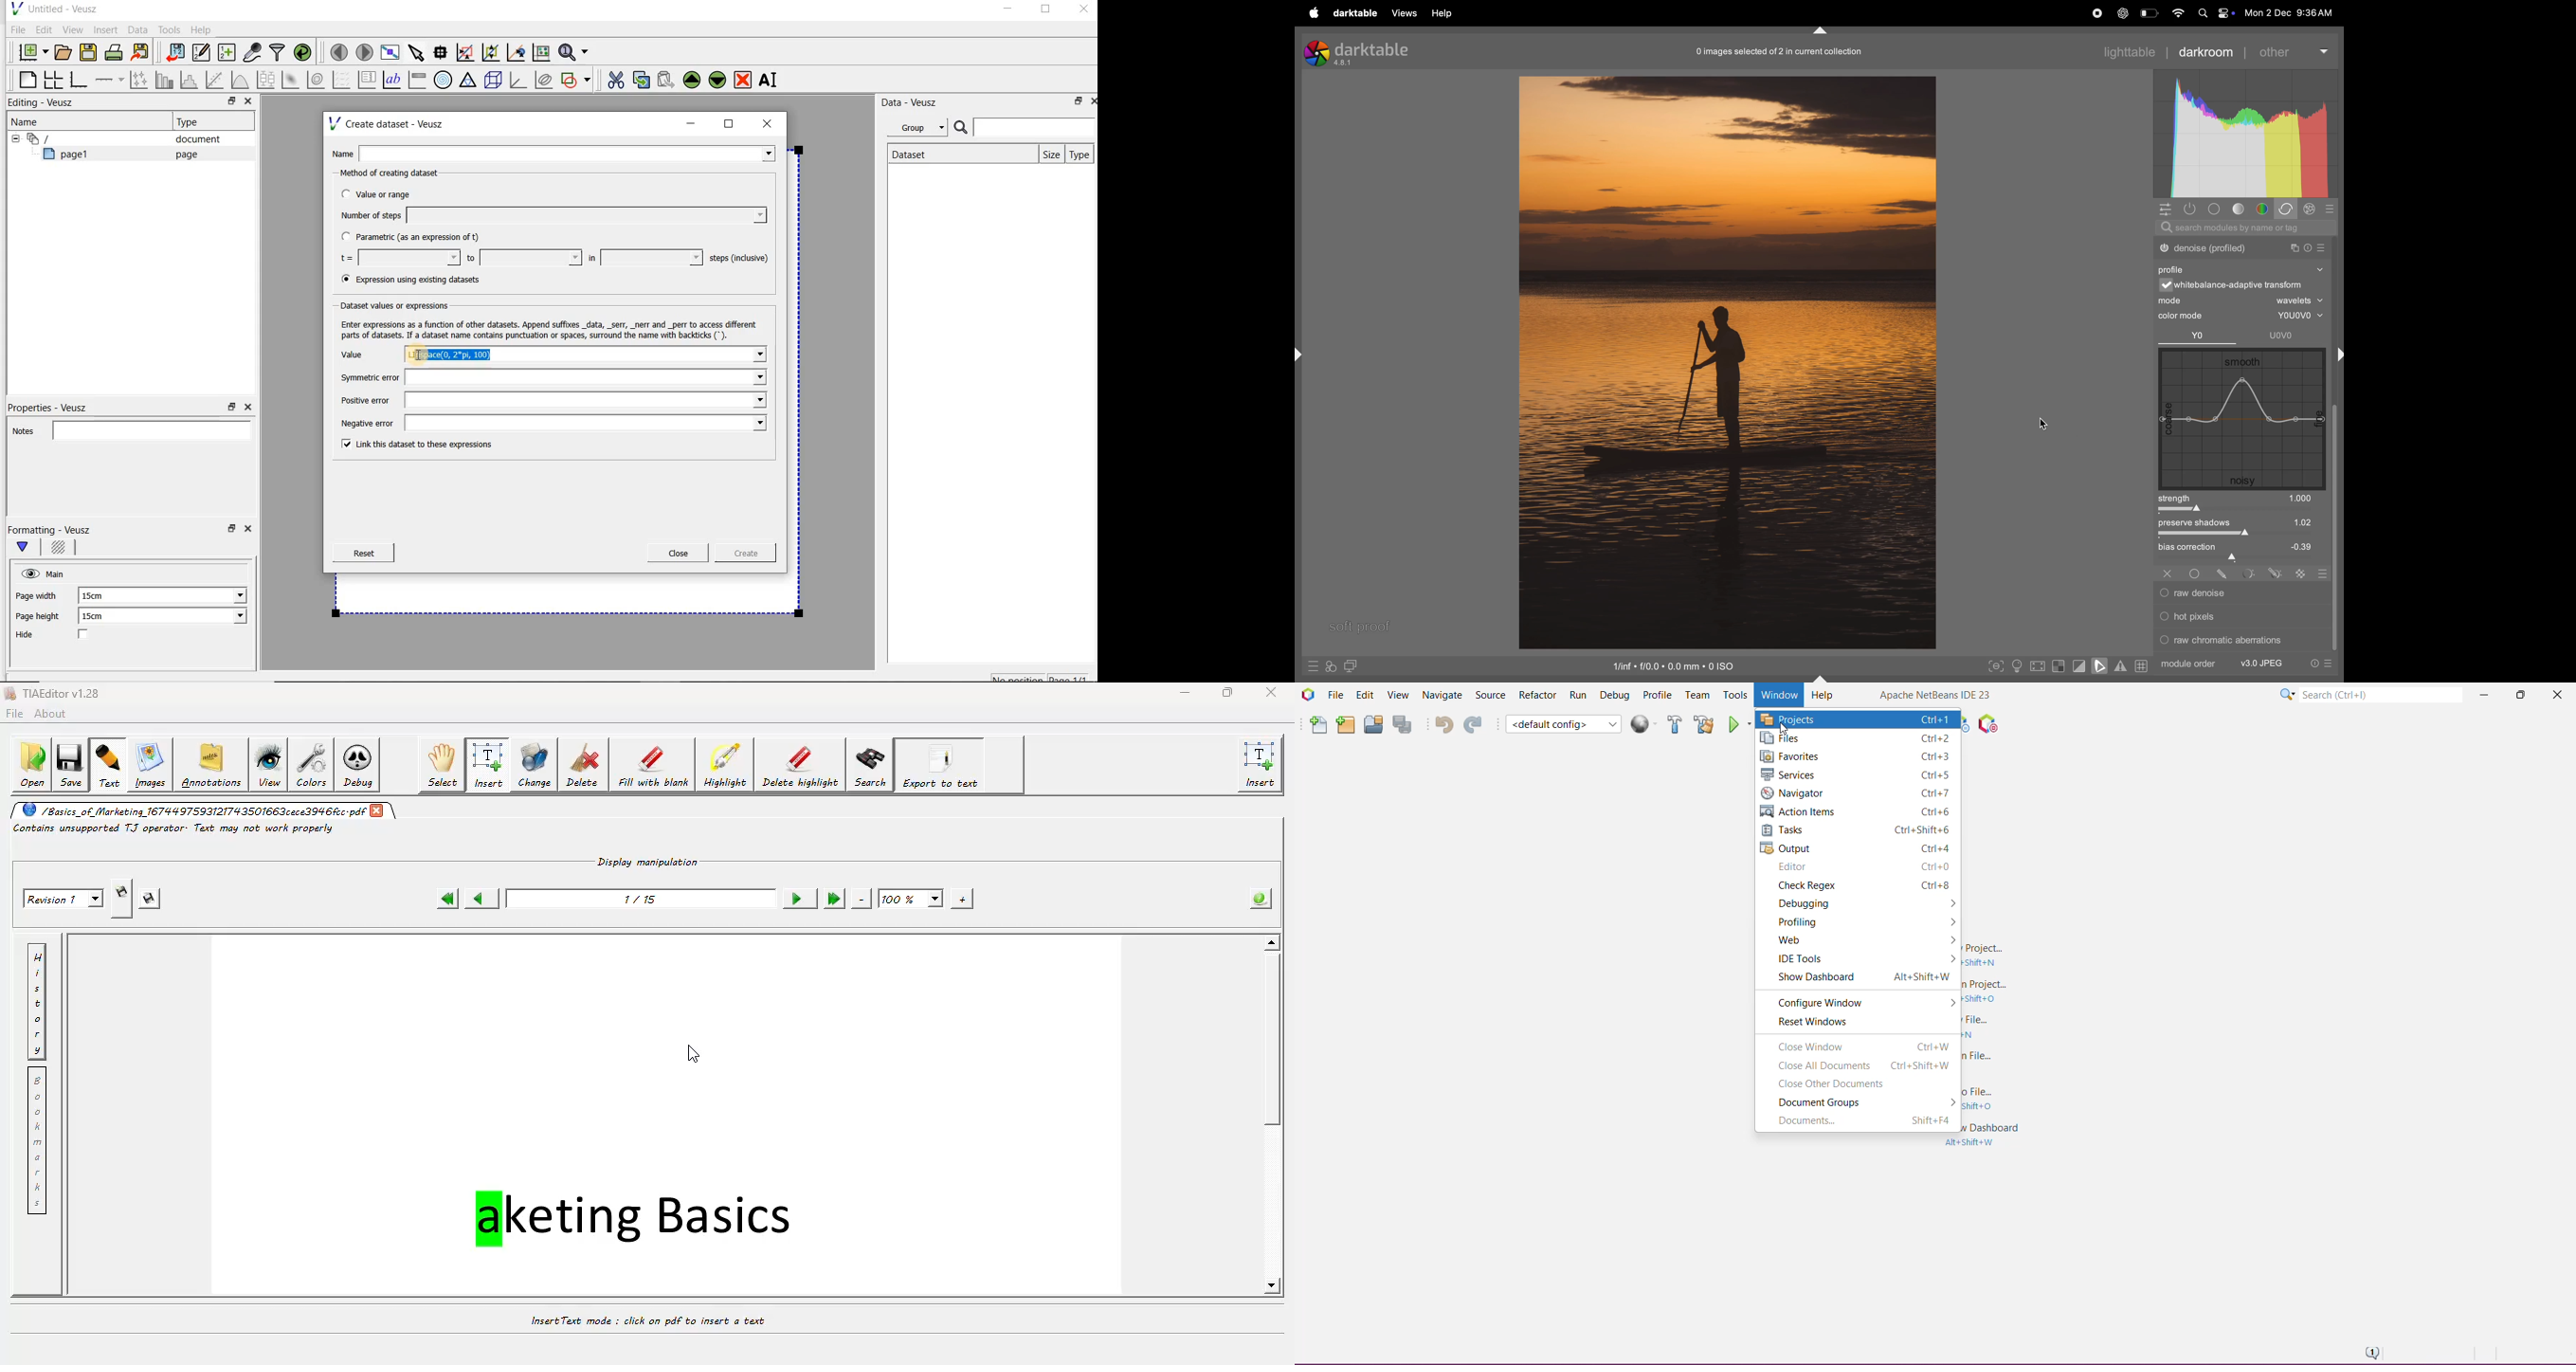 This screenshot has width=2576, height=1372. I want to click on Parametric (as an expression of t), so click(416, 237).